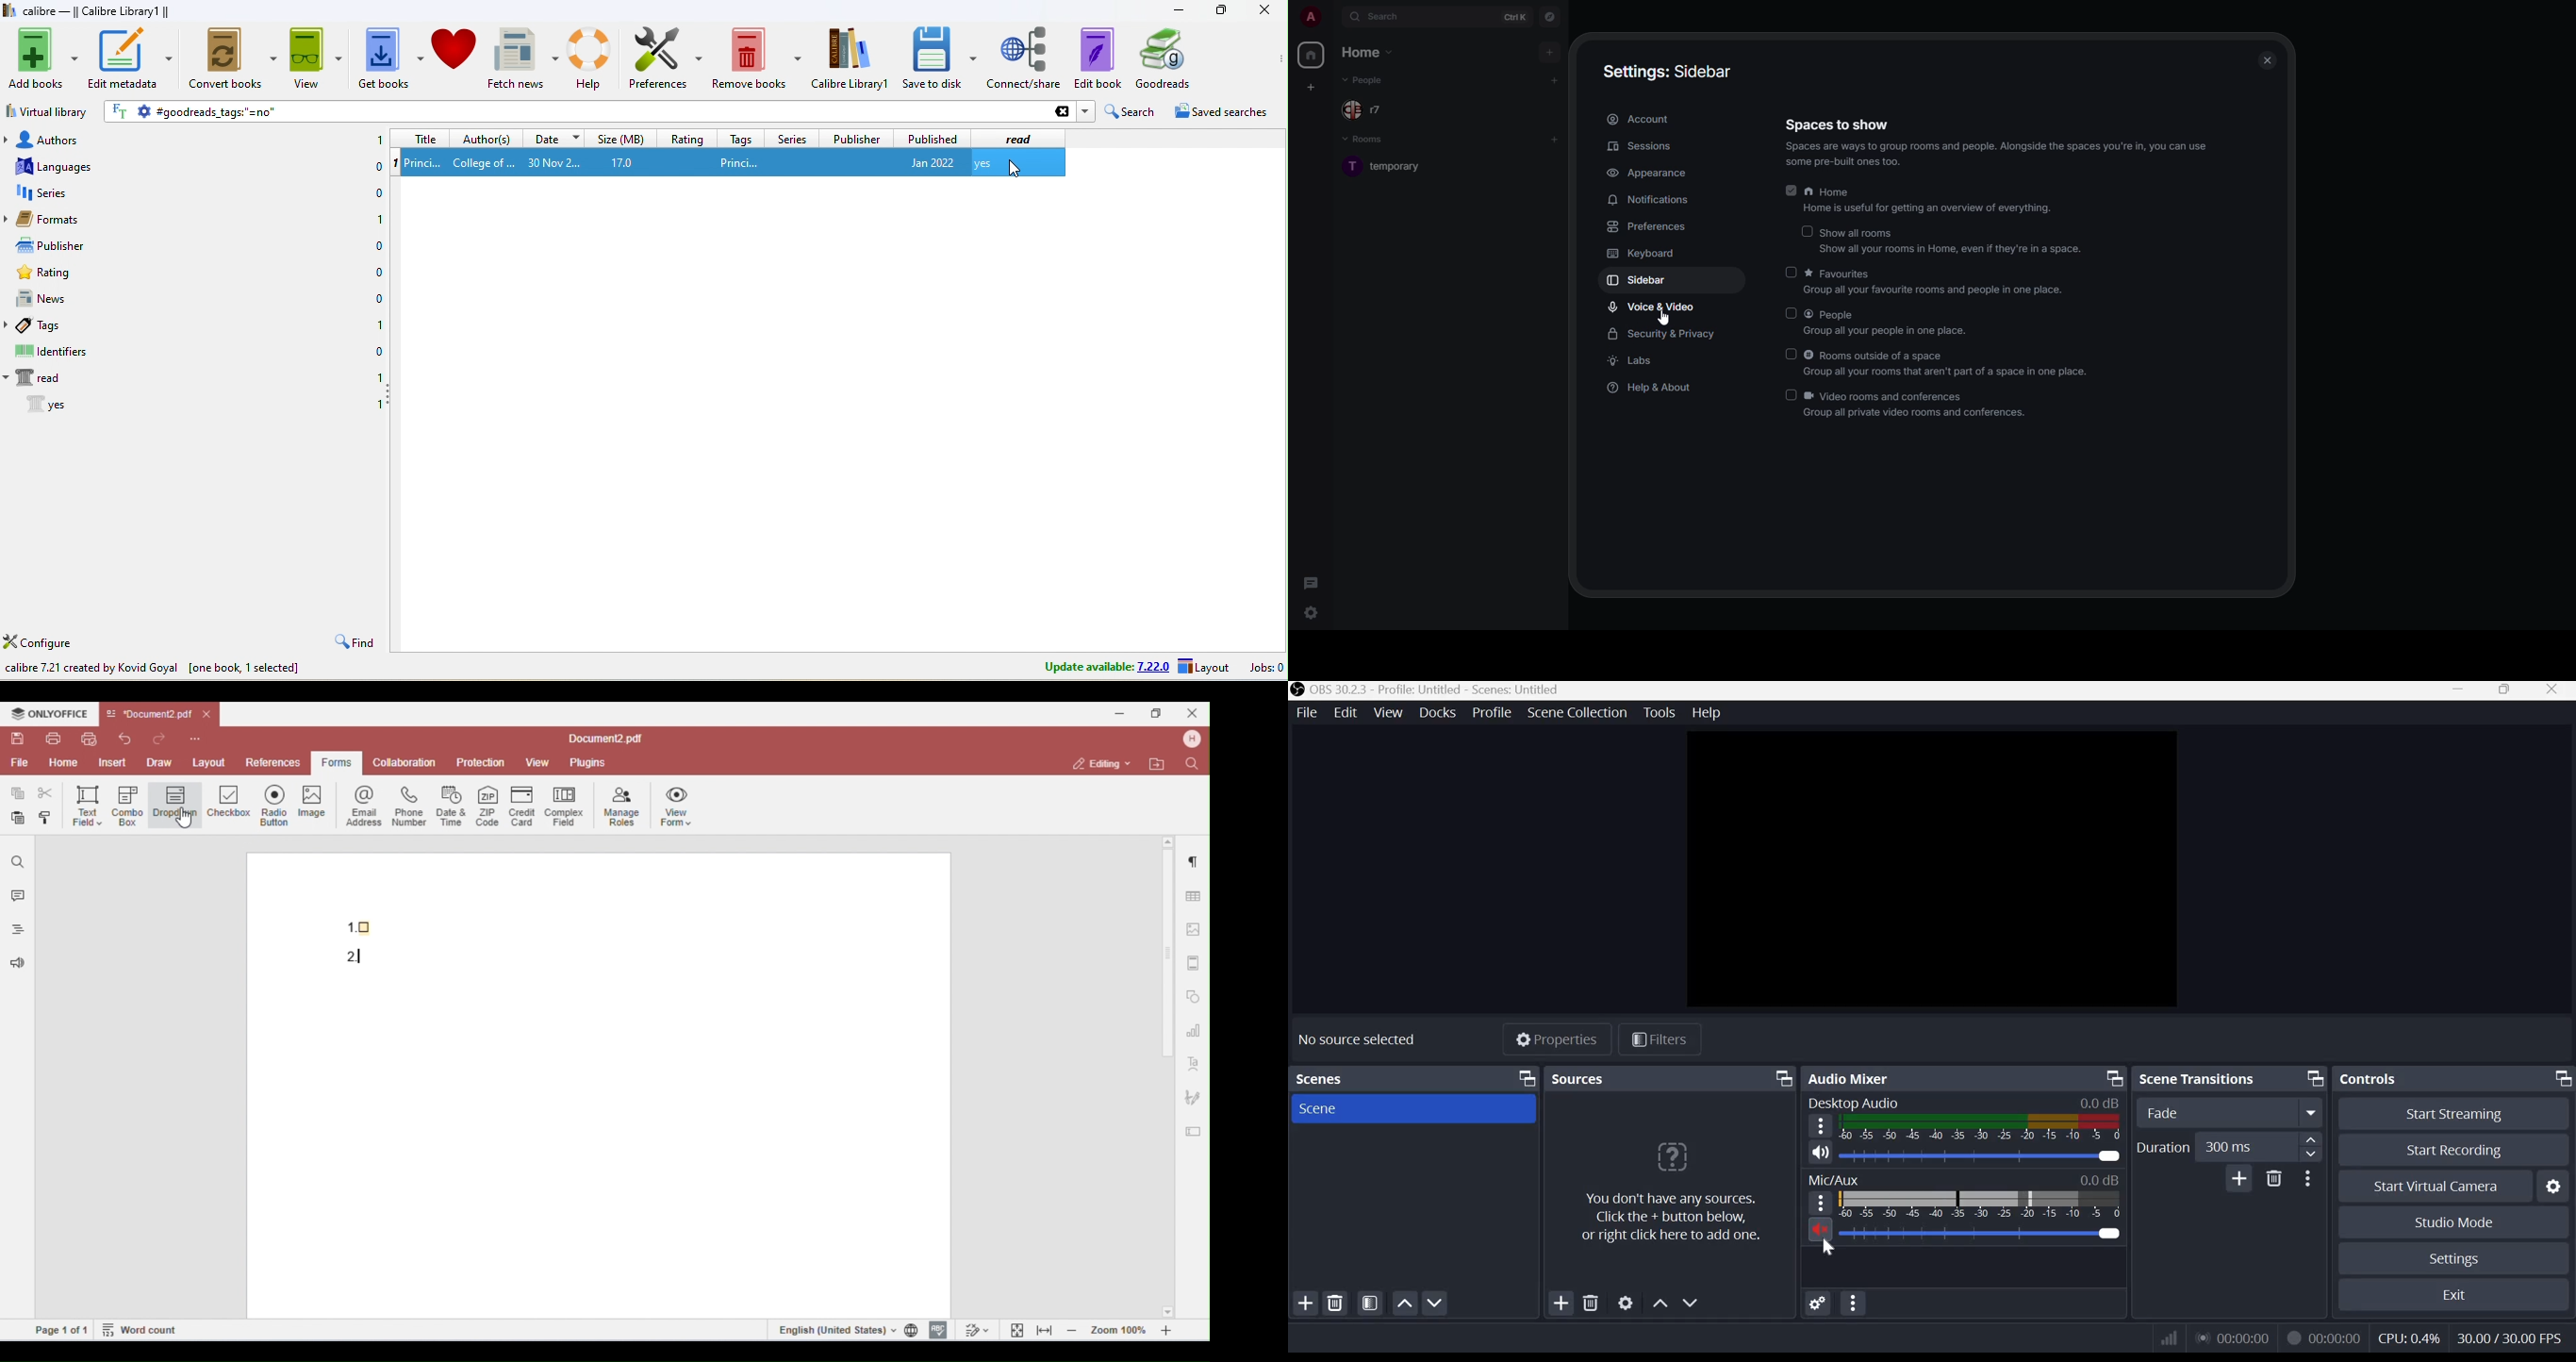  I want to click on voice & video, so click(1653, 306).